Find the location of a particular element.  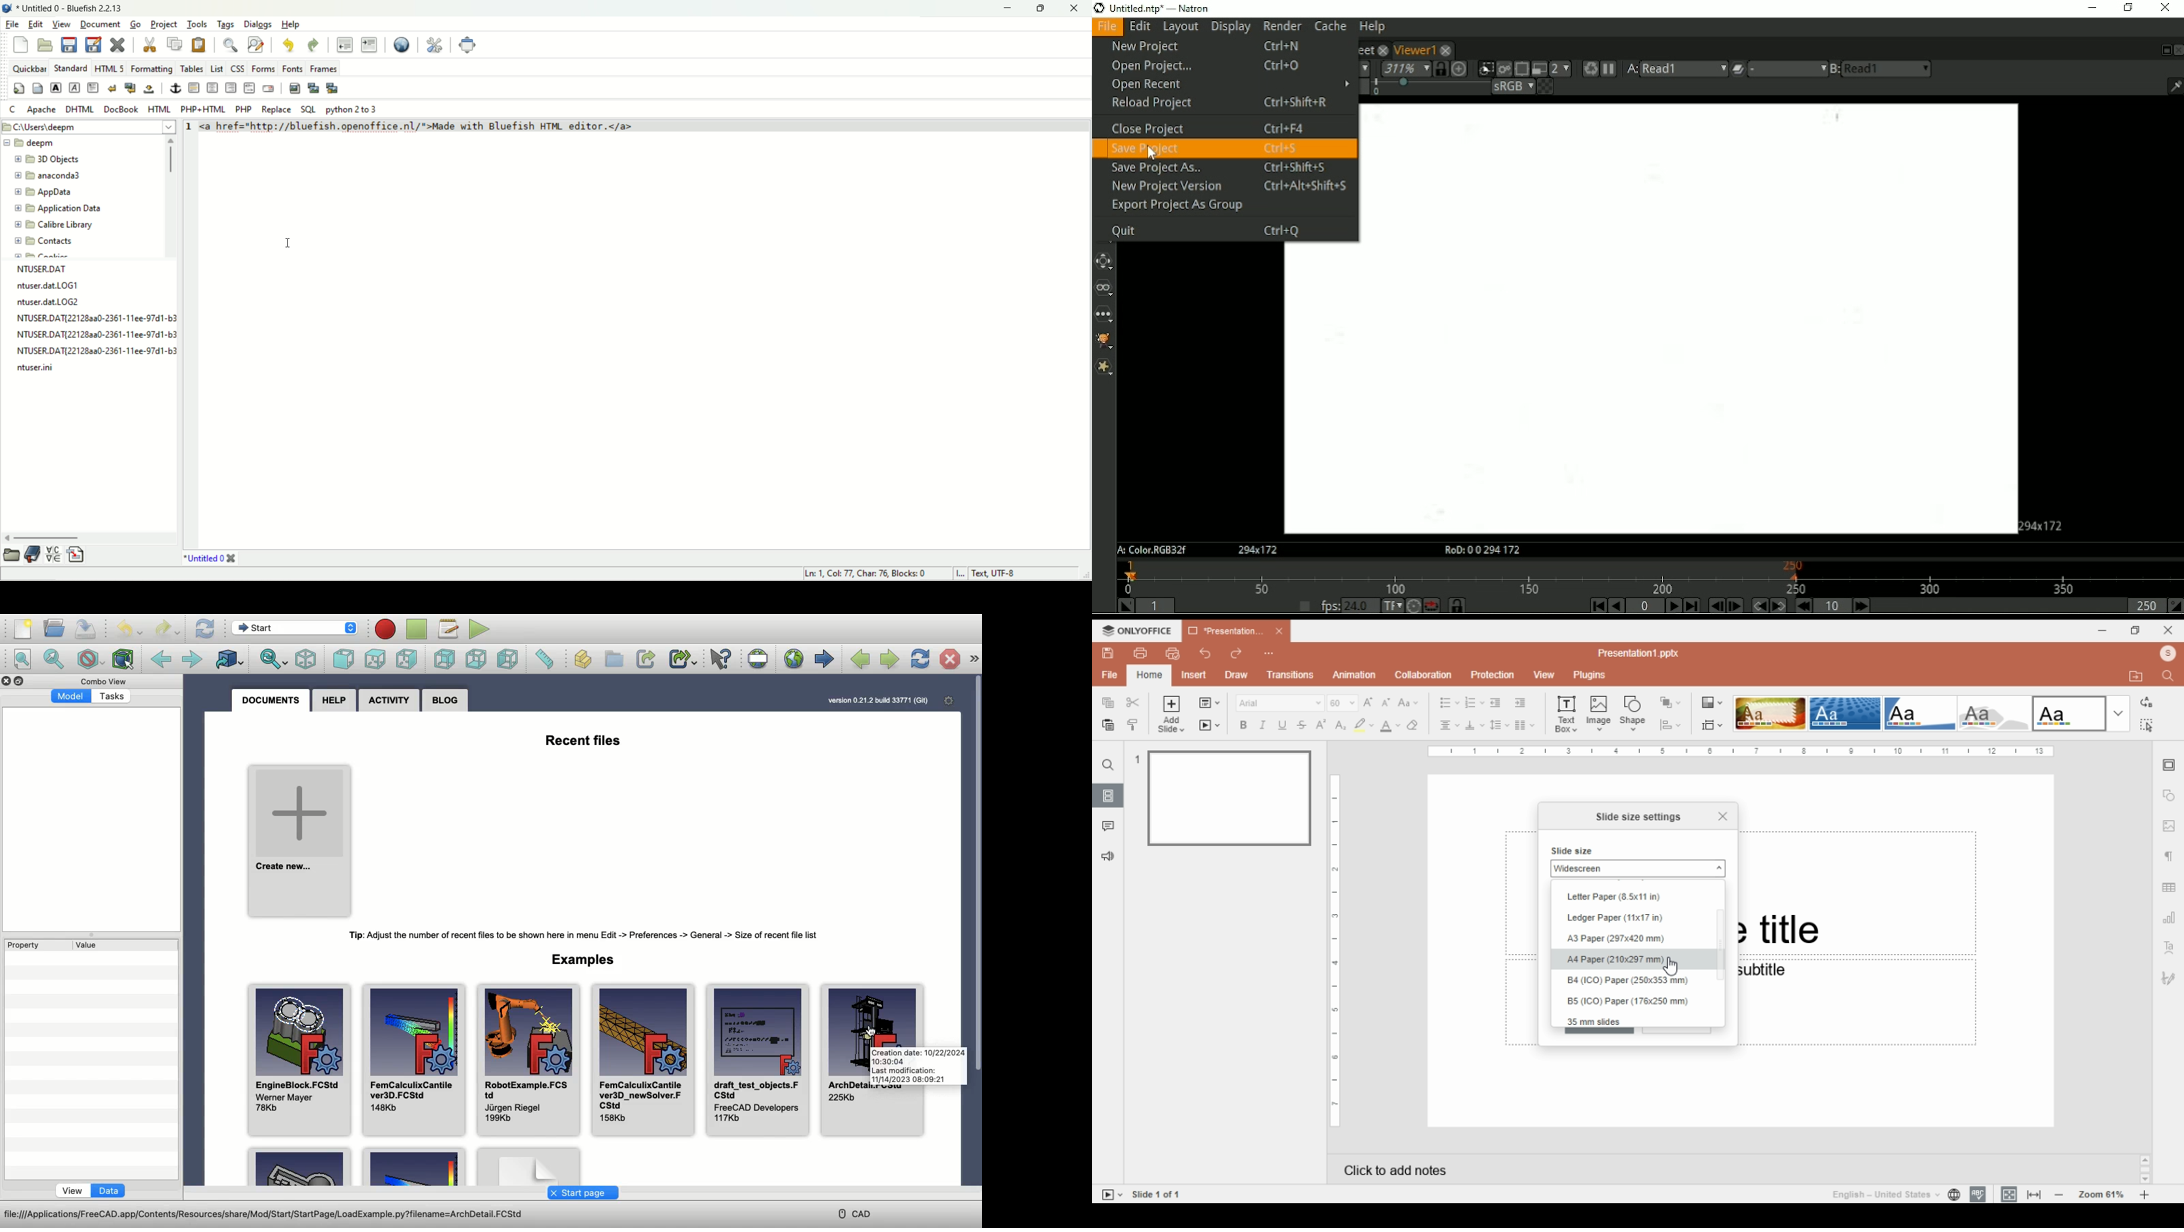

DHTML is located at coordinates (80, 109).